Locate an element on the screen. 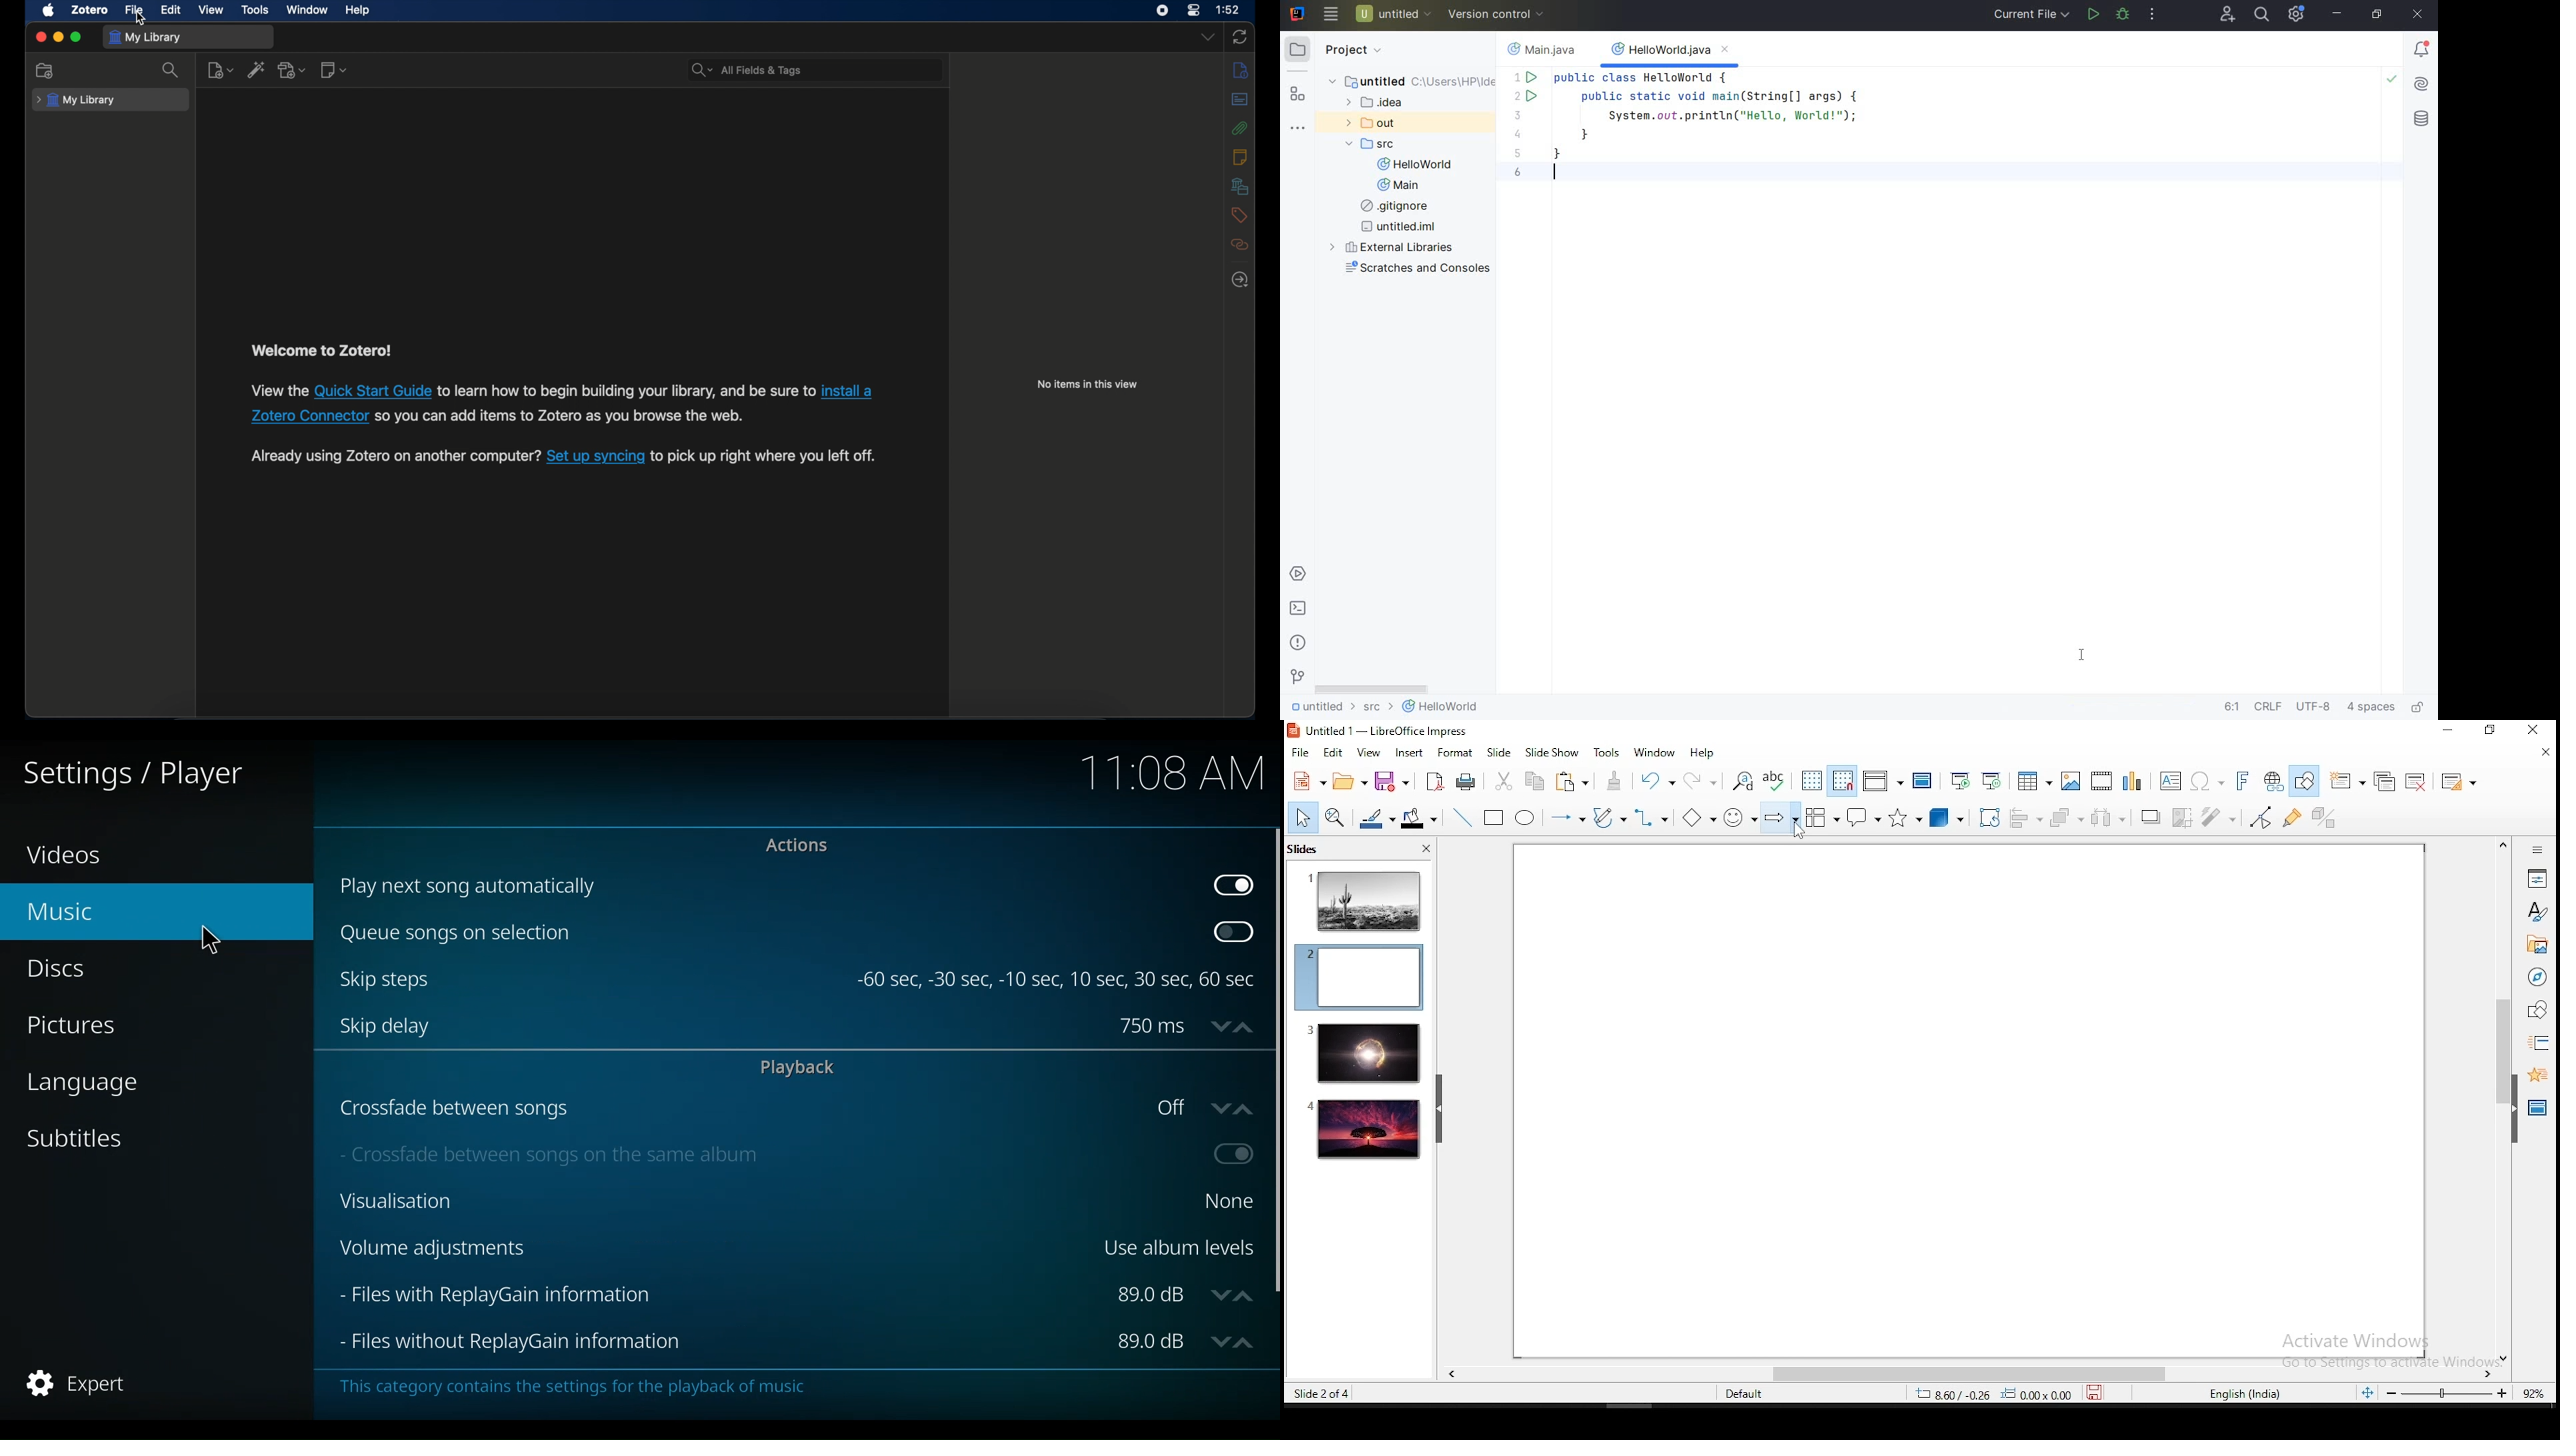  line fill is located at coordinates (1375, 819).